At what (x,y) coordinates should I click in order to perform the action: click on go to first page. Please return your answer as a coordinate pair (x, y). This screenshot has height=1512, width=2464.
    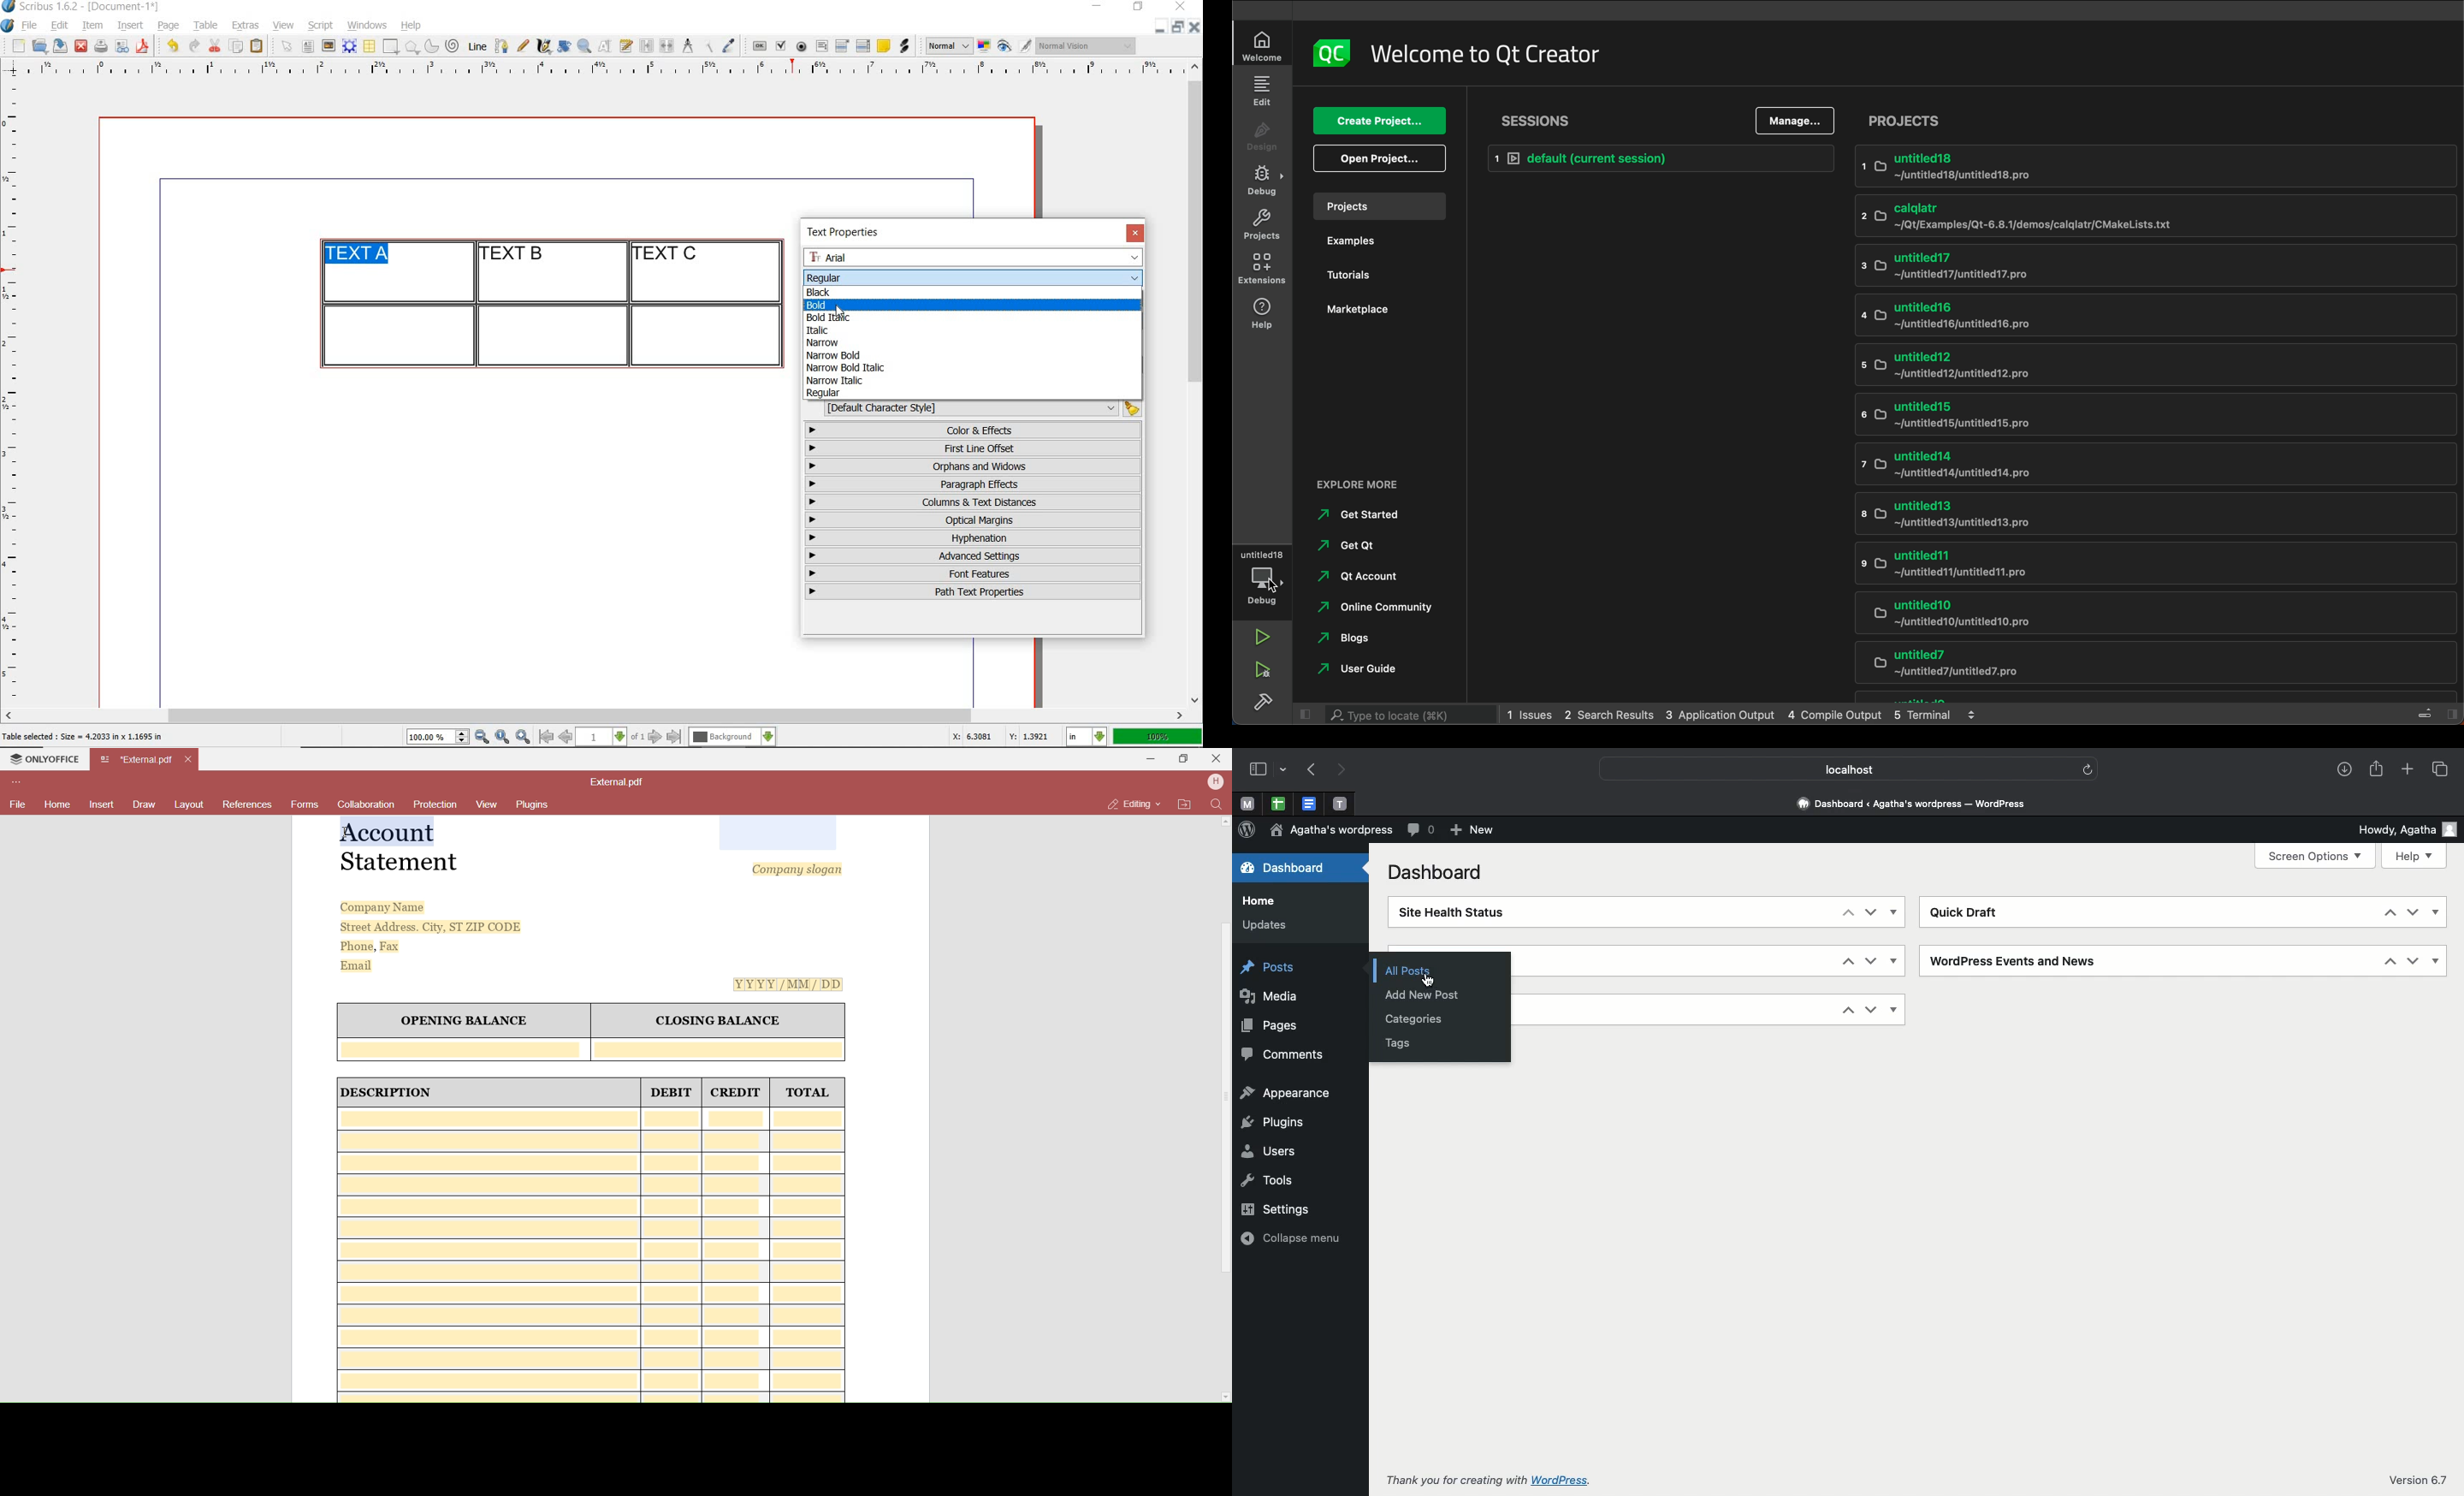
    Looking at the image, I should click on (545, 737).